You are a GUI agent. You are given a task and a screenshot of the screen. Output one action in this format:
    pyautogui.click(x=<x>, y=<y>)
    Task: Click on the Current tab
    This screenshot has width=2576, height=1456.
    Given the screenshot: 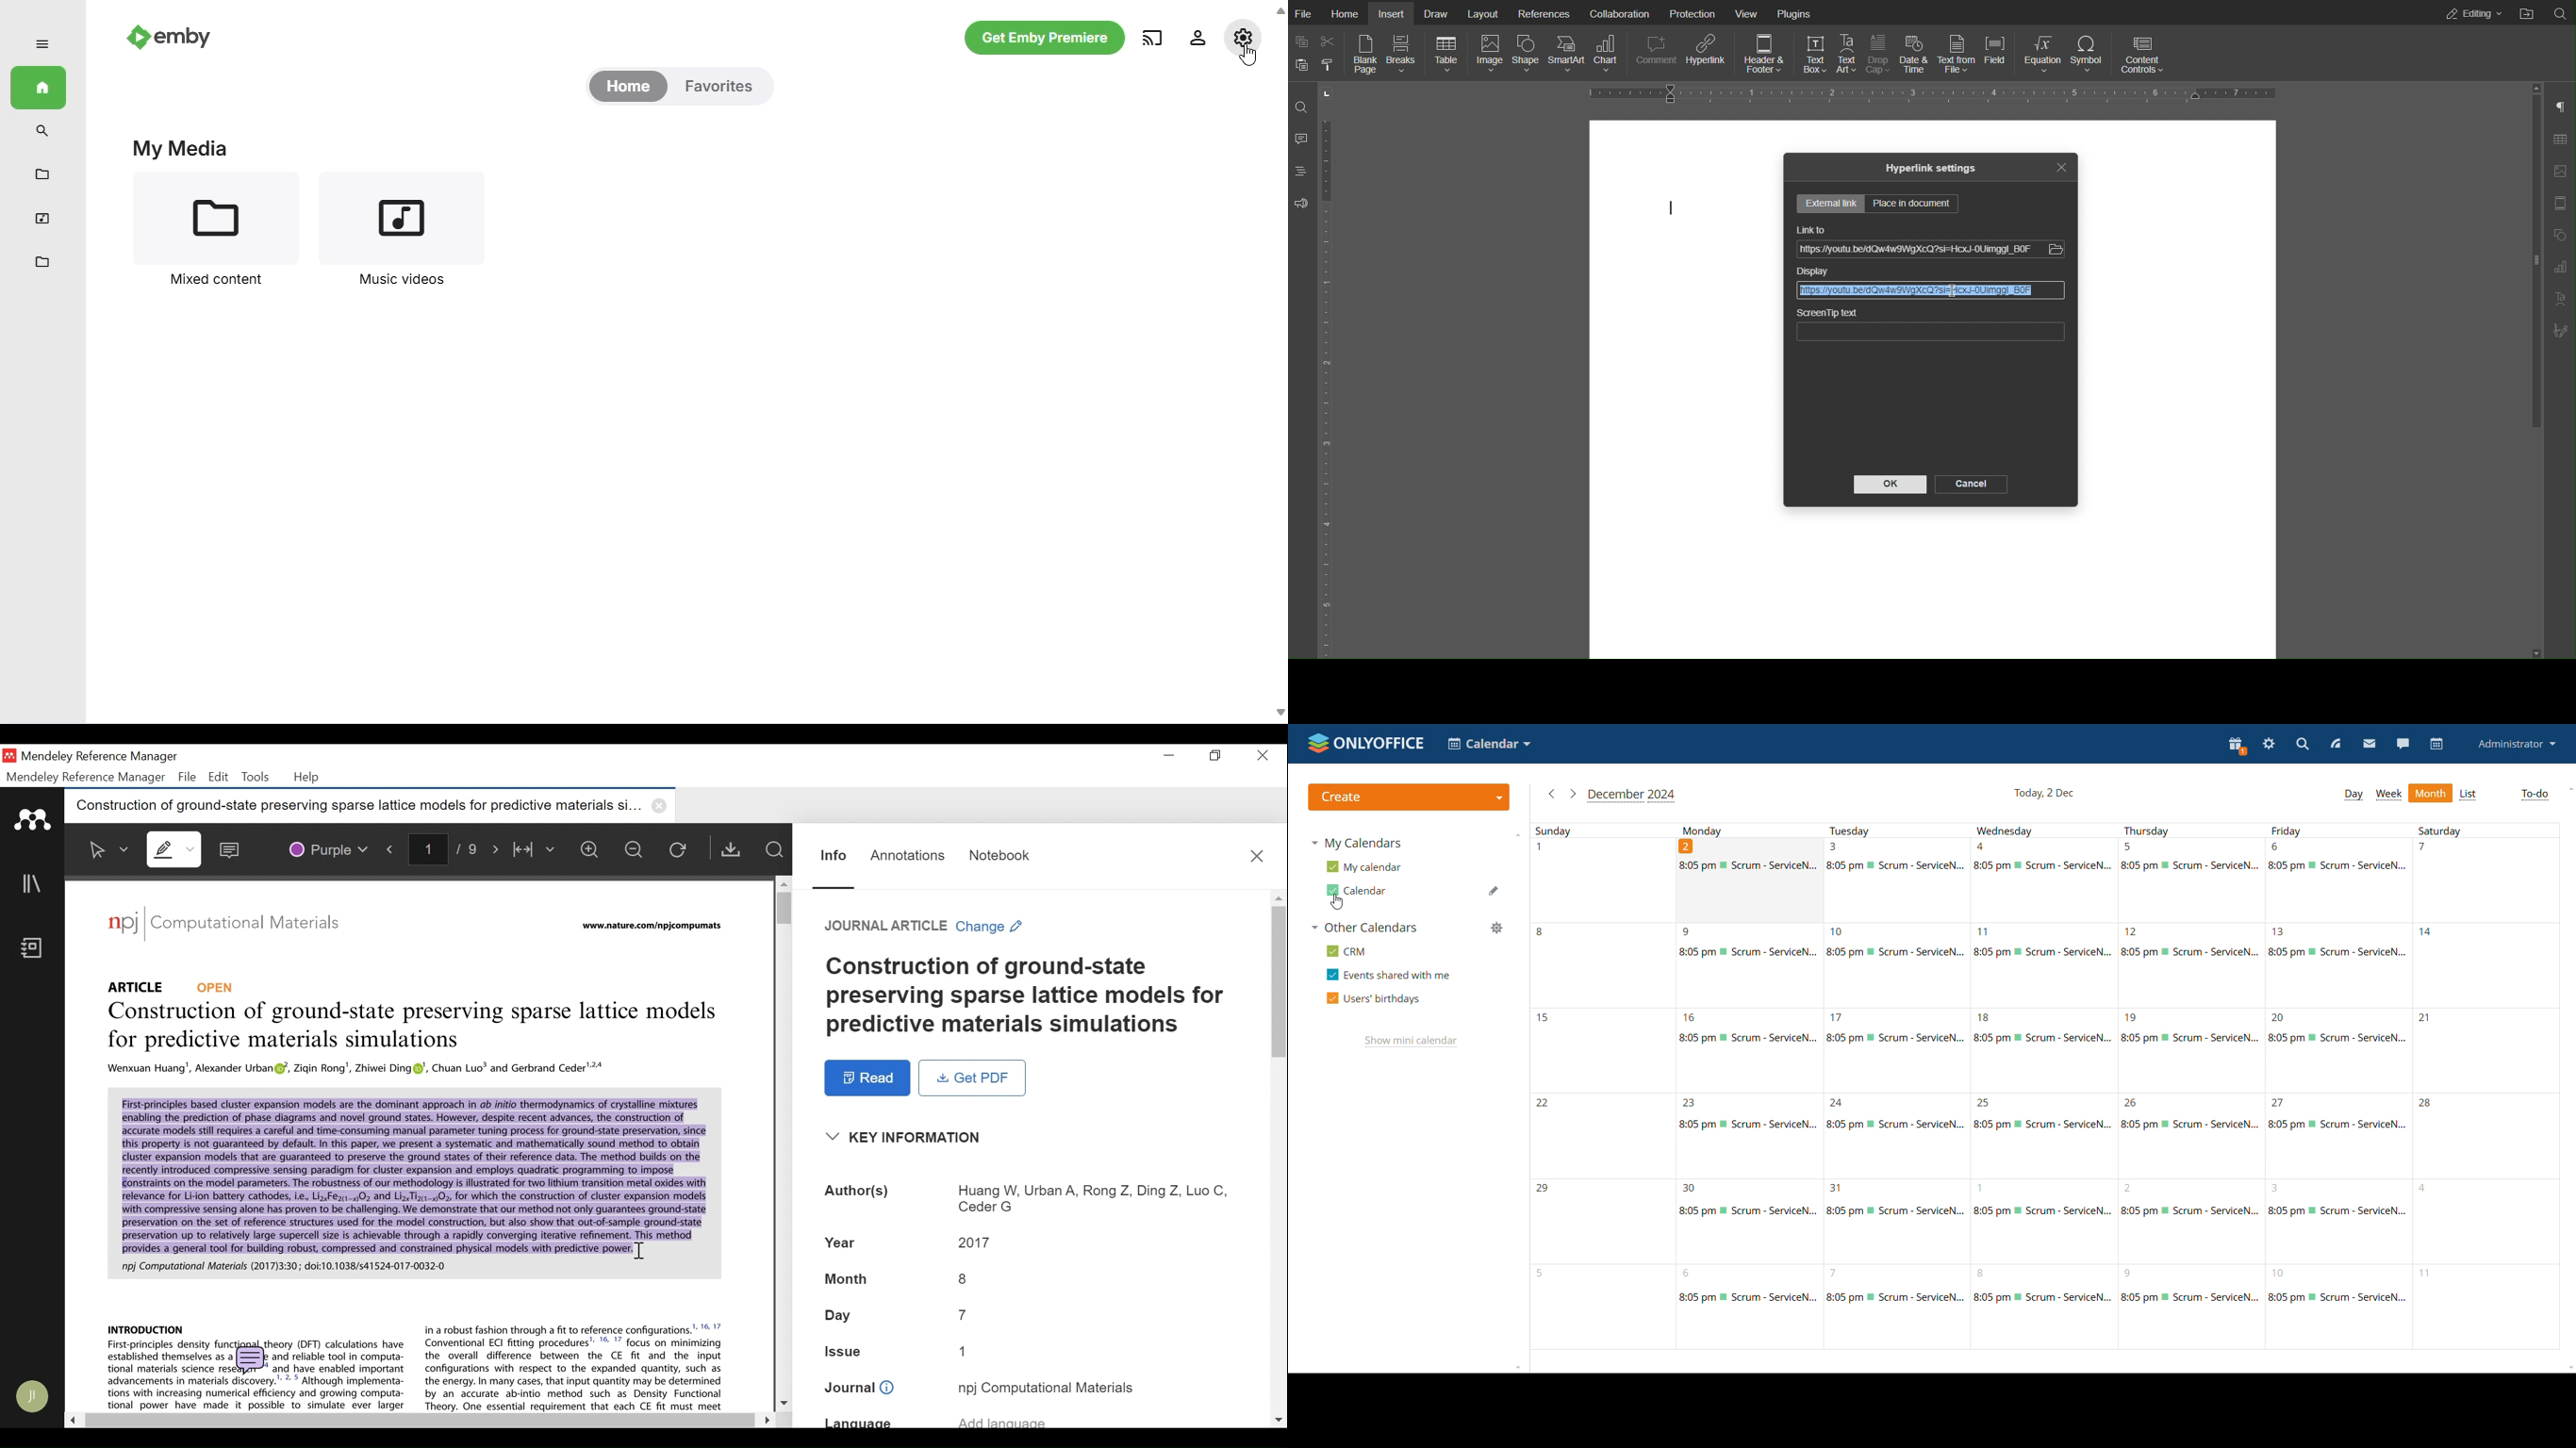 What is the action you would take?
    pyautogui.click(x=353, y=806)
    